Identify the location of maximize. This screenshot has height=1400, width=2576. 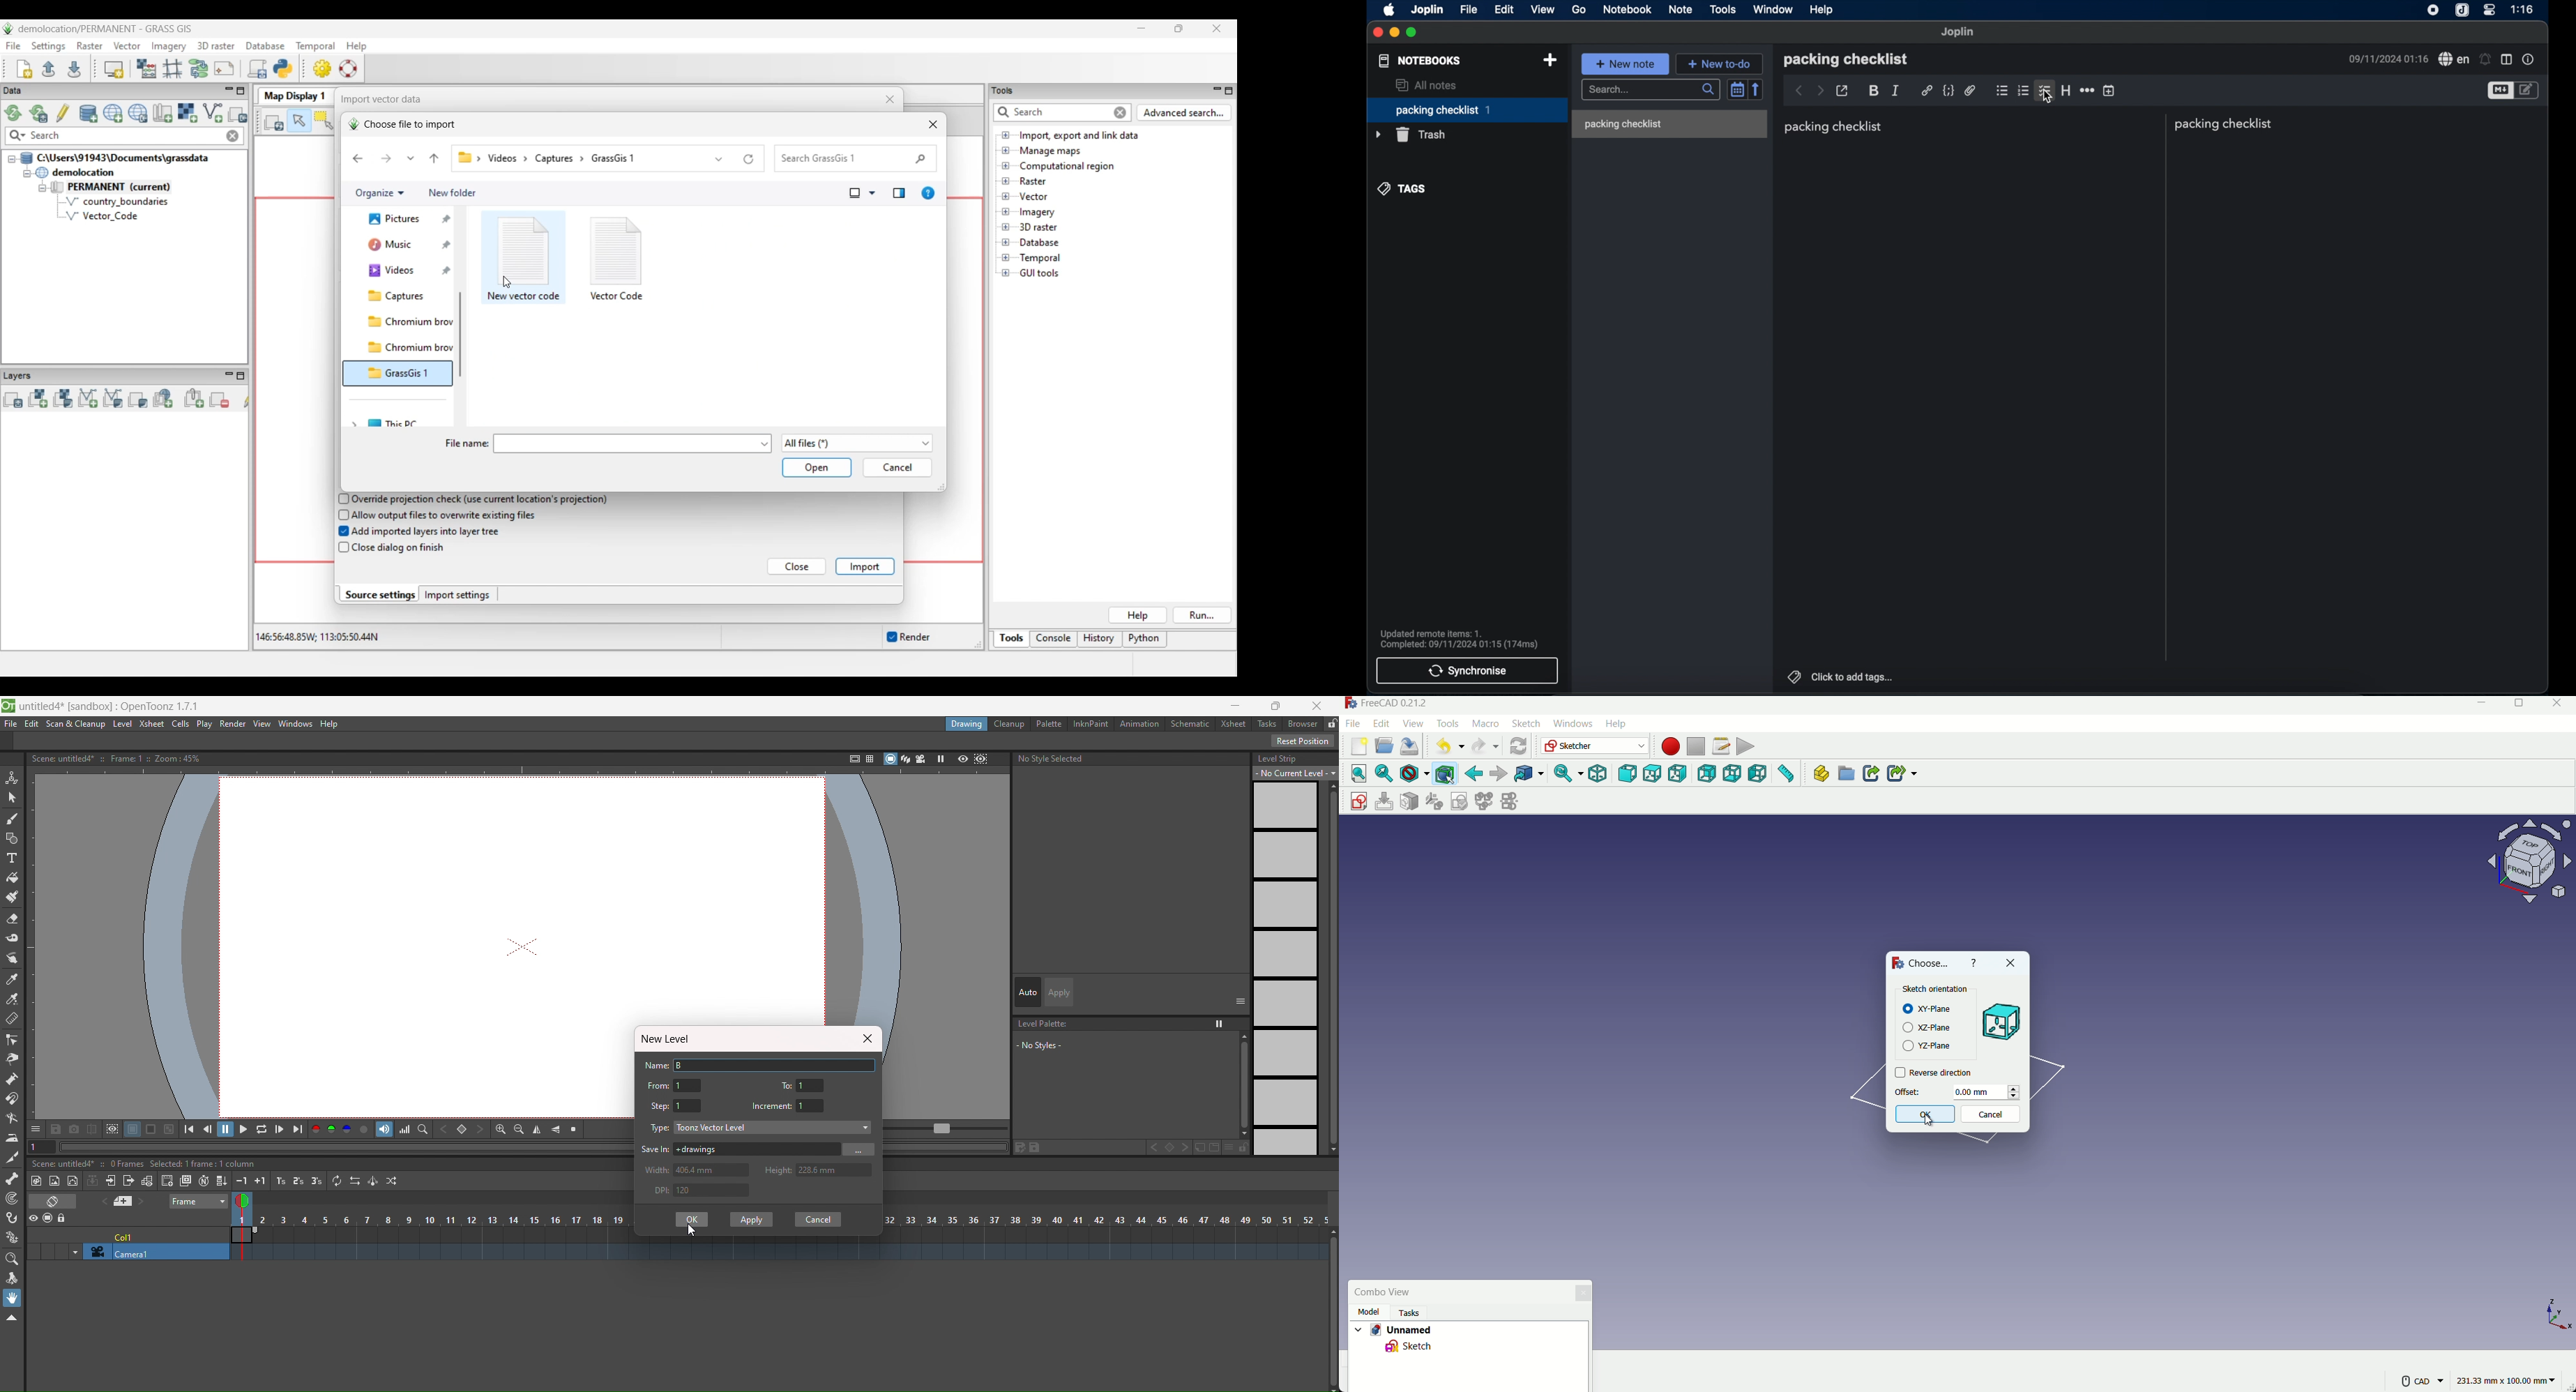
(1412, 33).